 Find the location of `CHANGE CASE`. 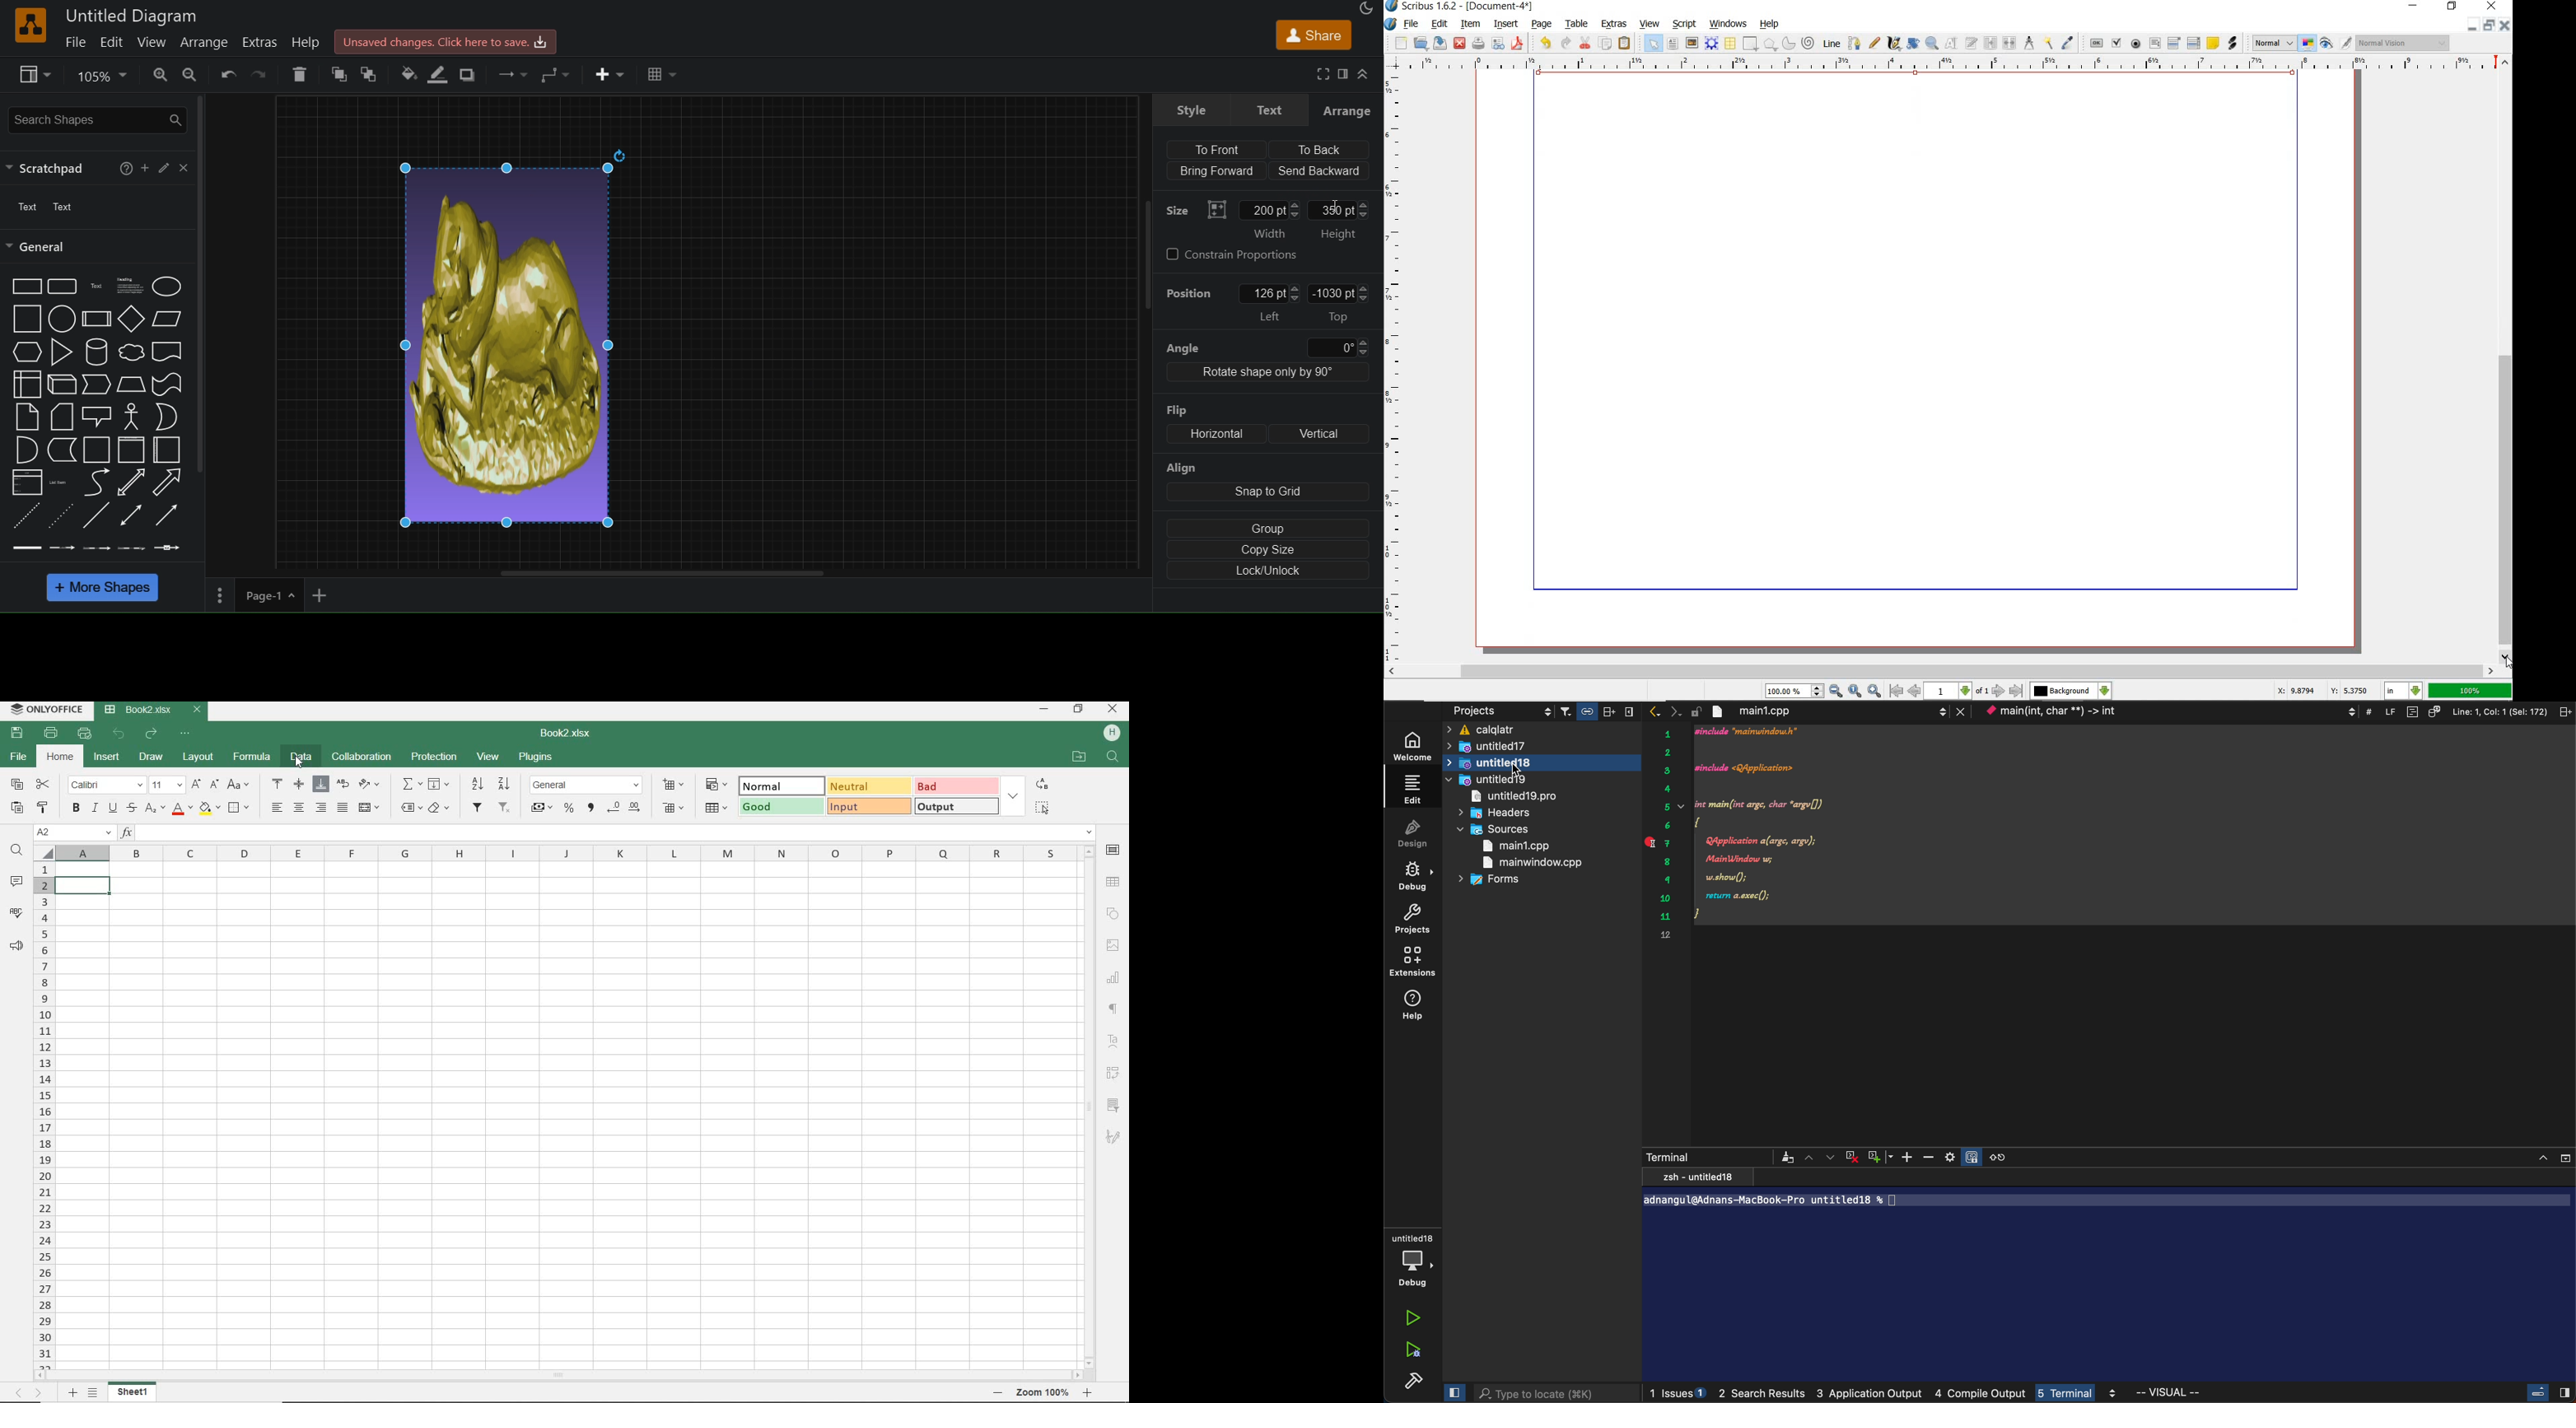

CHANGE CASE is located at coordinates (238, 784).